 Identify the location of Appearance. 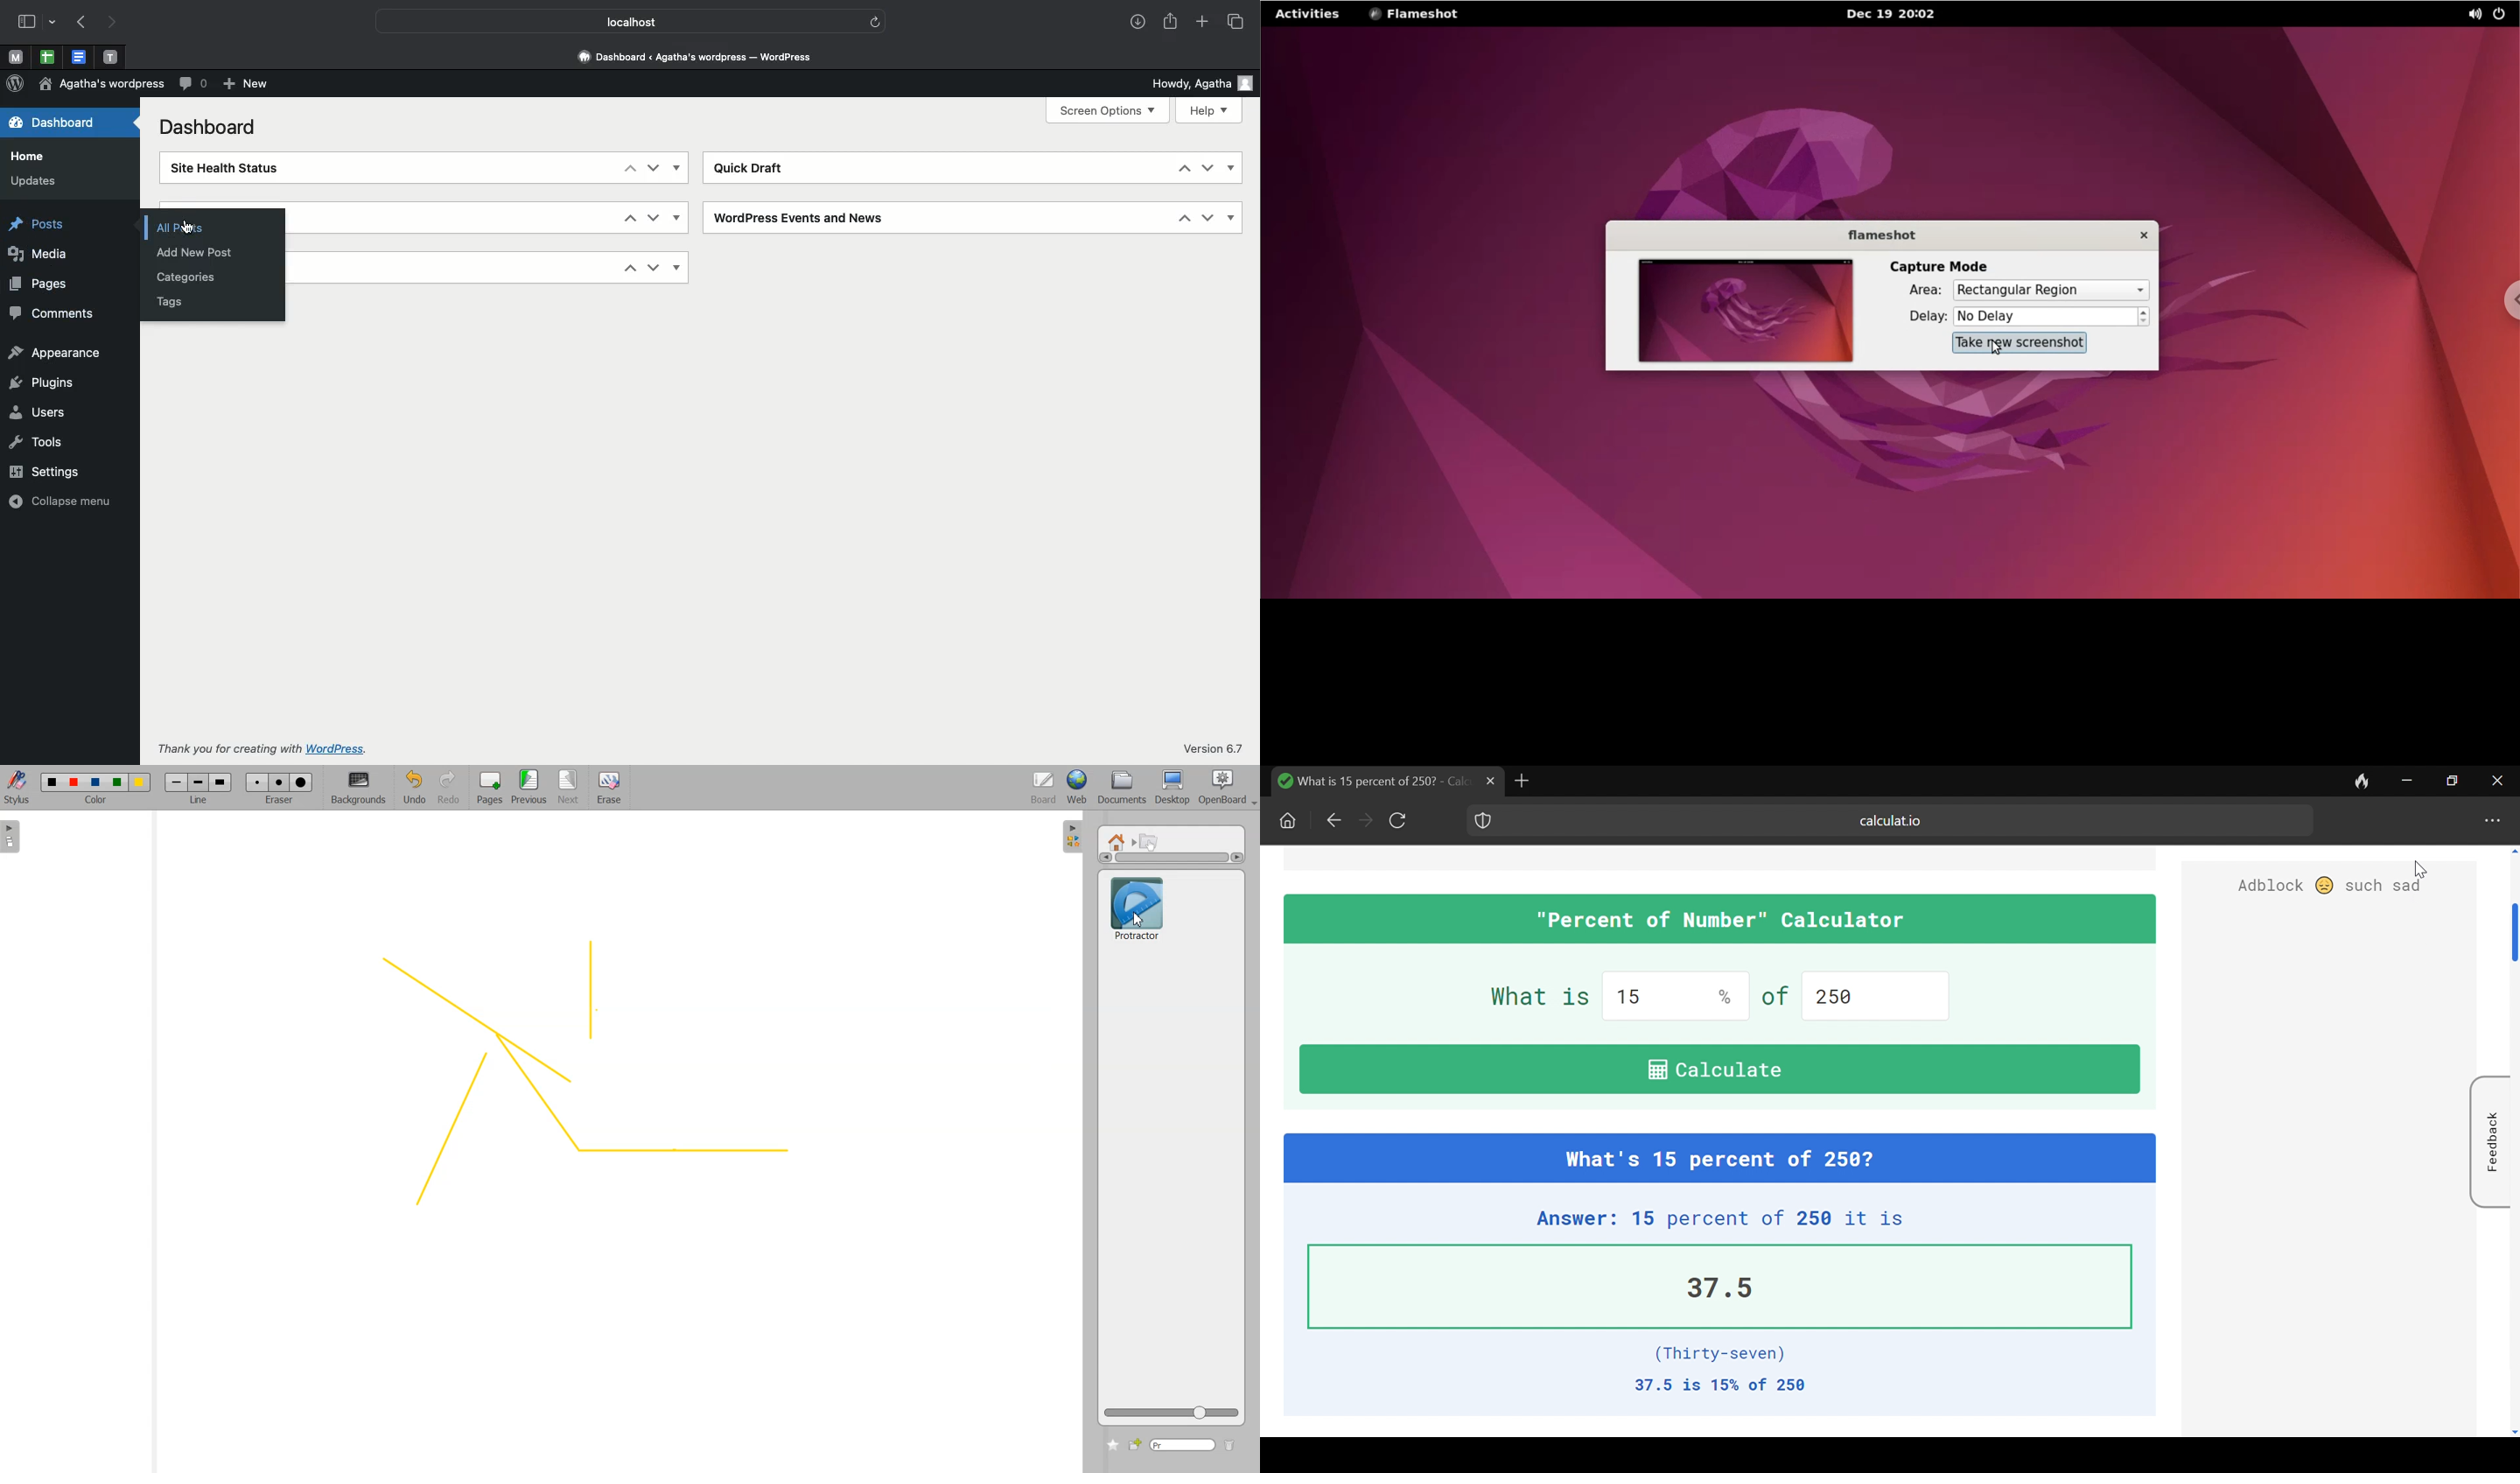
(55, 353).